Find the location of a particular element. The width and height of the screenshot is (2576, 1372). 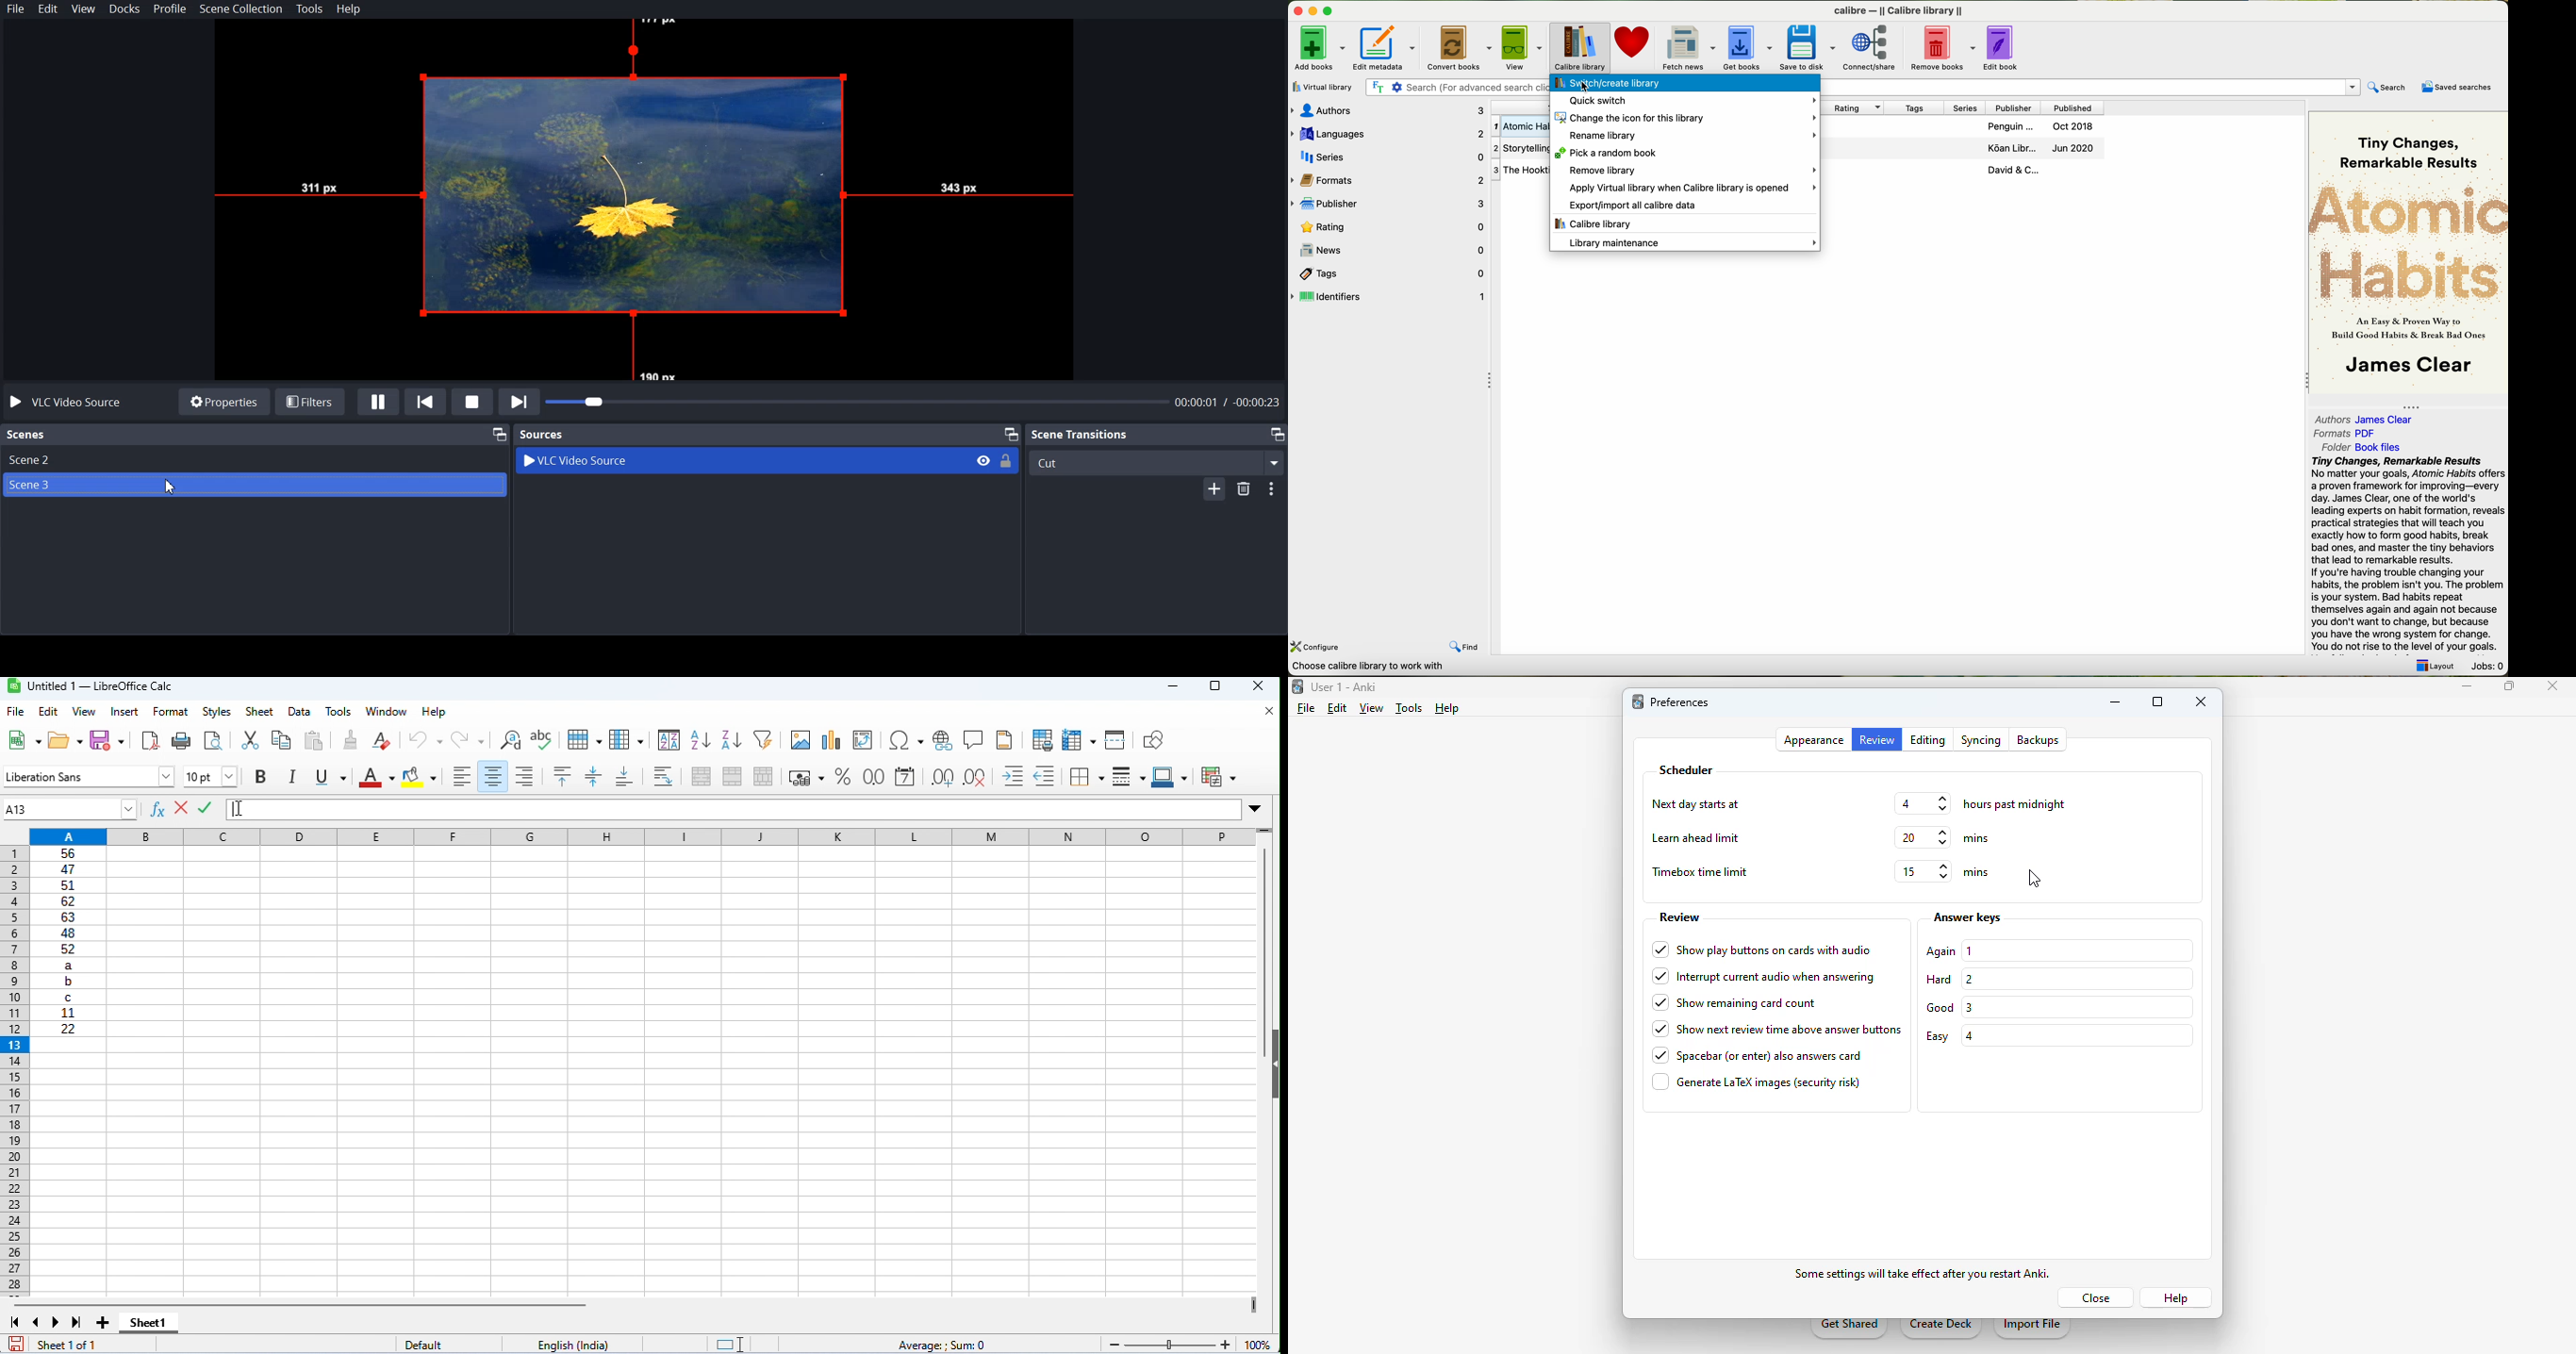

Maximize window is located at coordinates (1010, 433).